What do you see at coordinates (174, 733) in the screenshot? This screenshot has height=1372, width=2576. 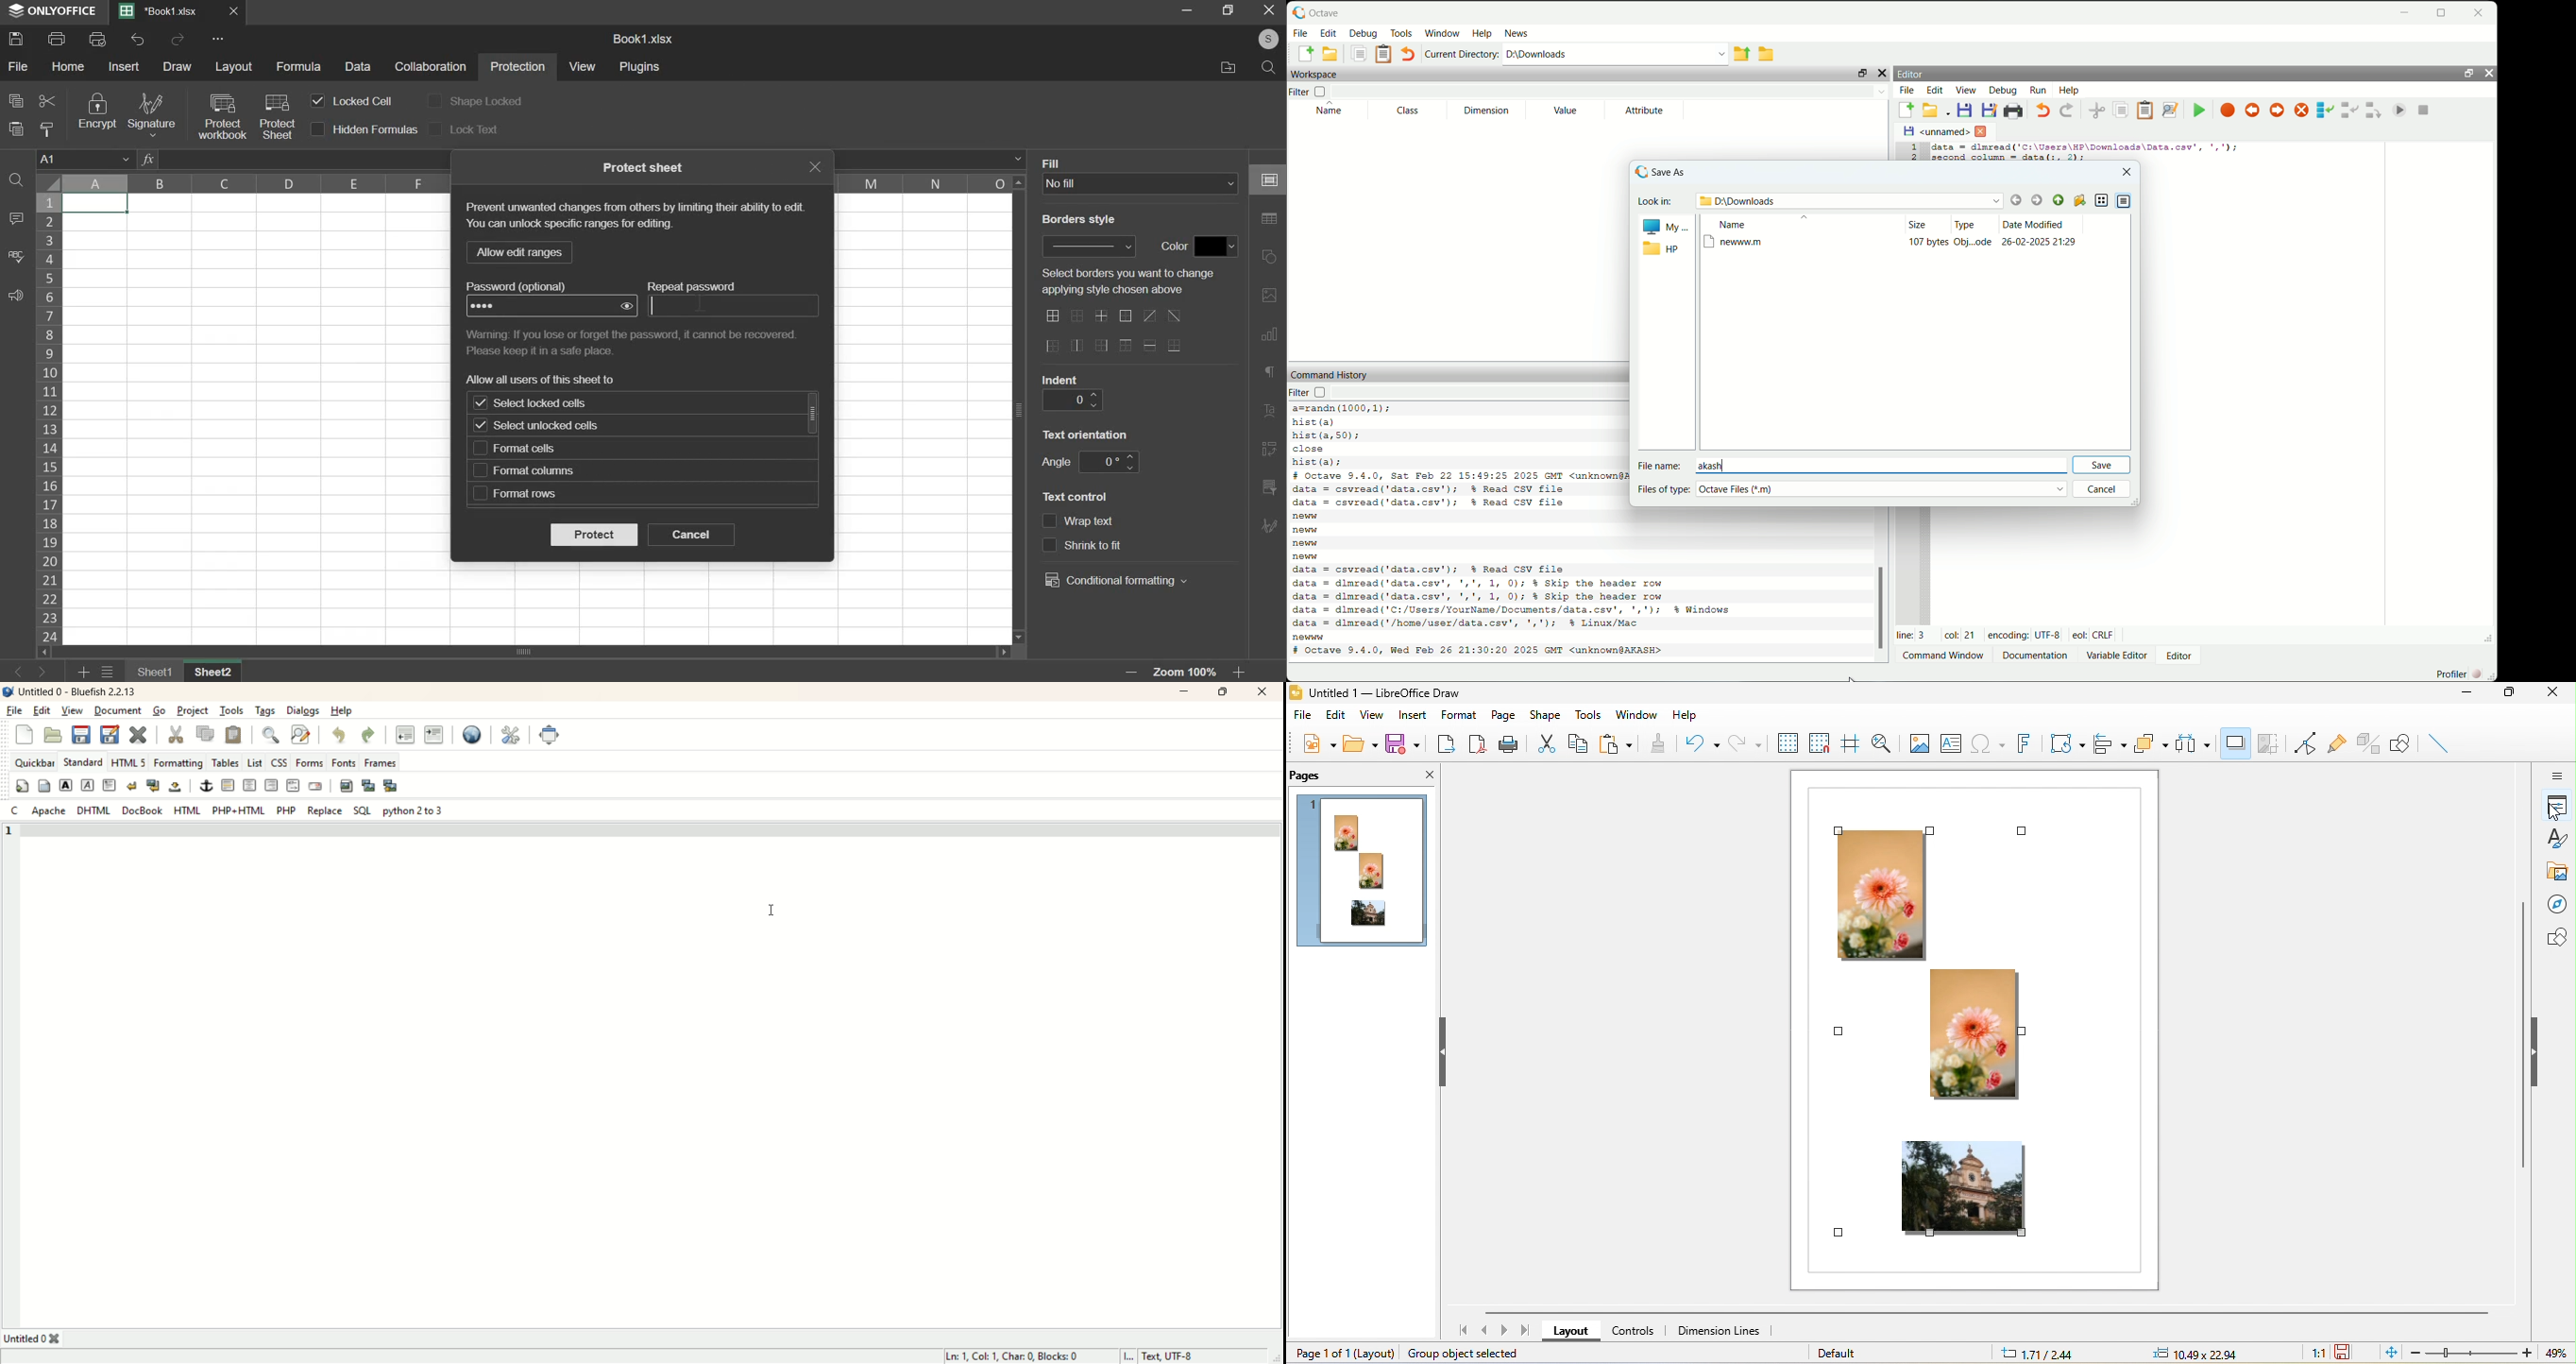 I see `cut` at bounding box center [174, 733].